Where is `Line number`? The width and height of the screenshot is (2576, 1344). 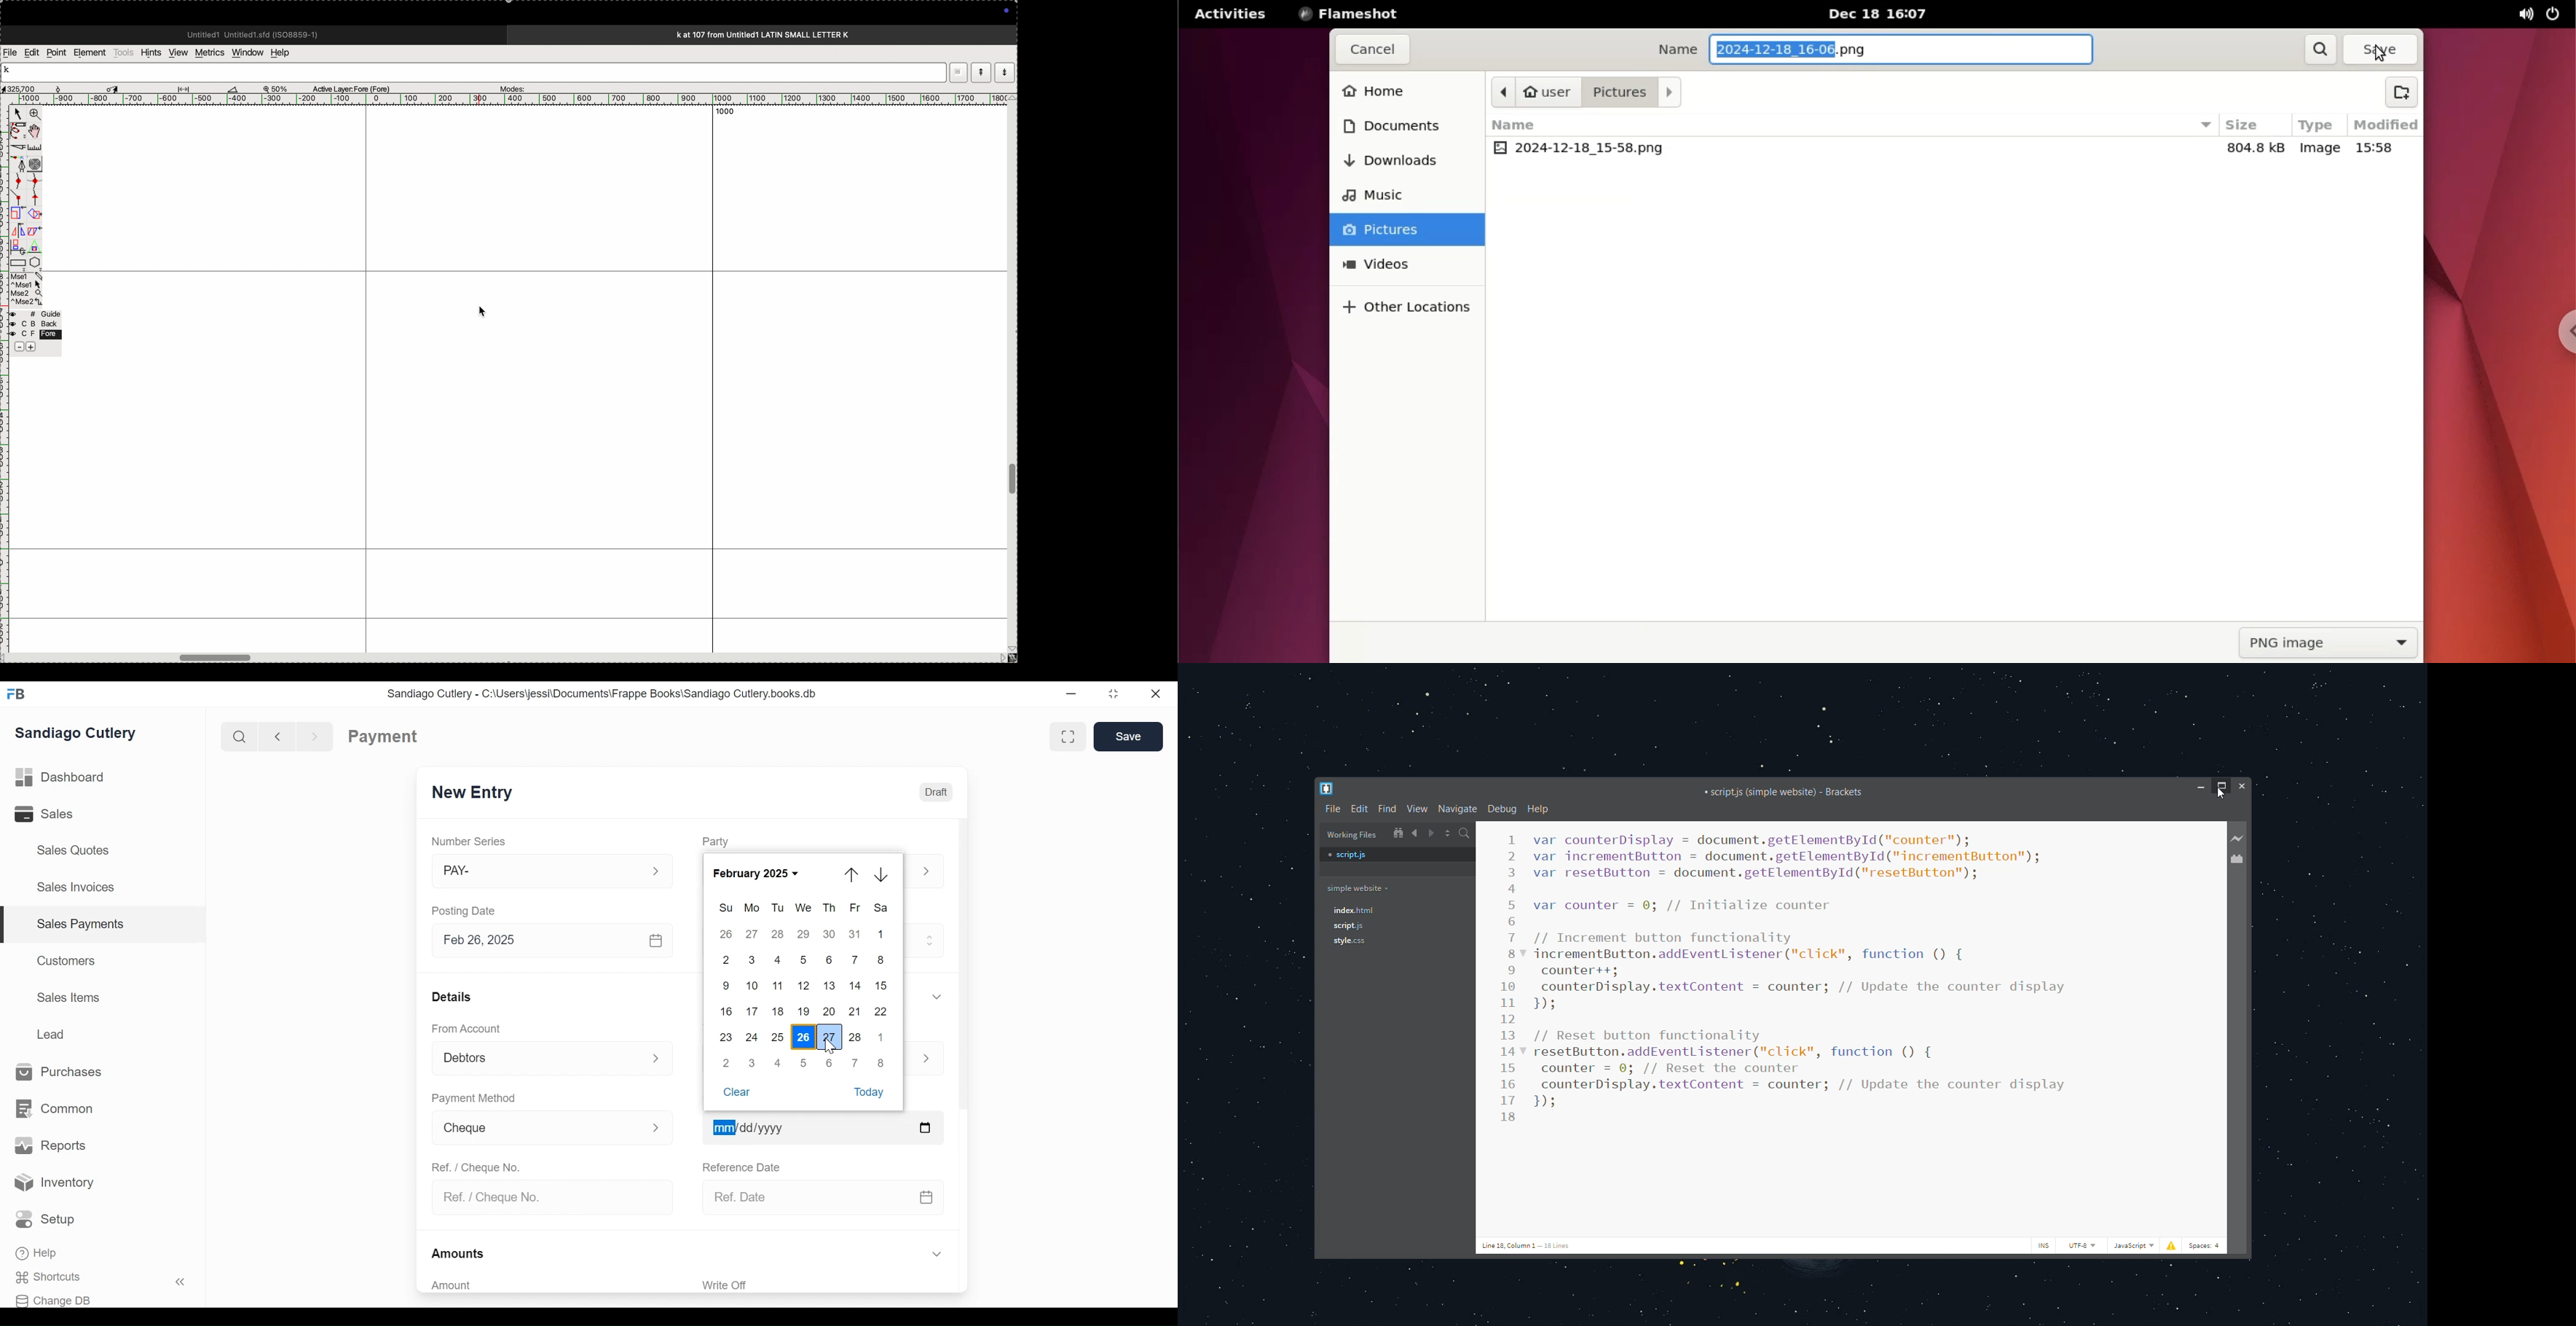
Line number is located at coordinates (1512, 980).